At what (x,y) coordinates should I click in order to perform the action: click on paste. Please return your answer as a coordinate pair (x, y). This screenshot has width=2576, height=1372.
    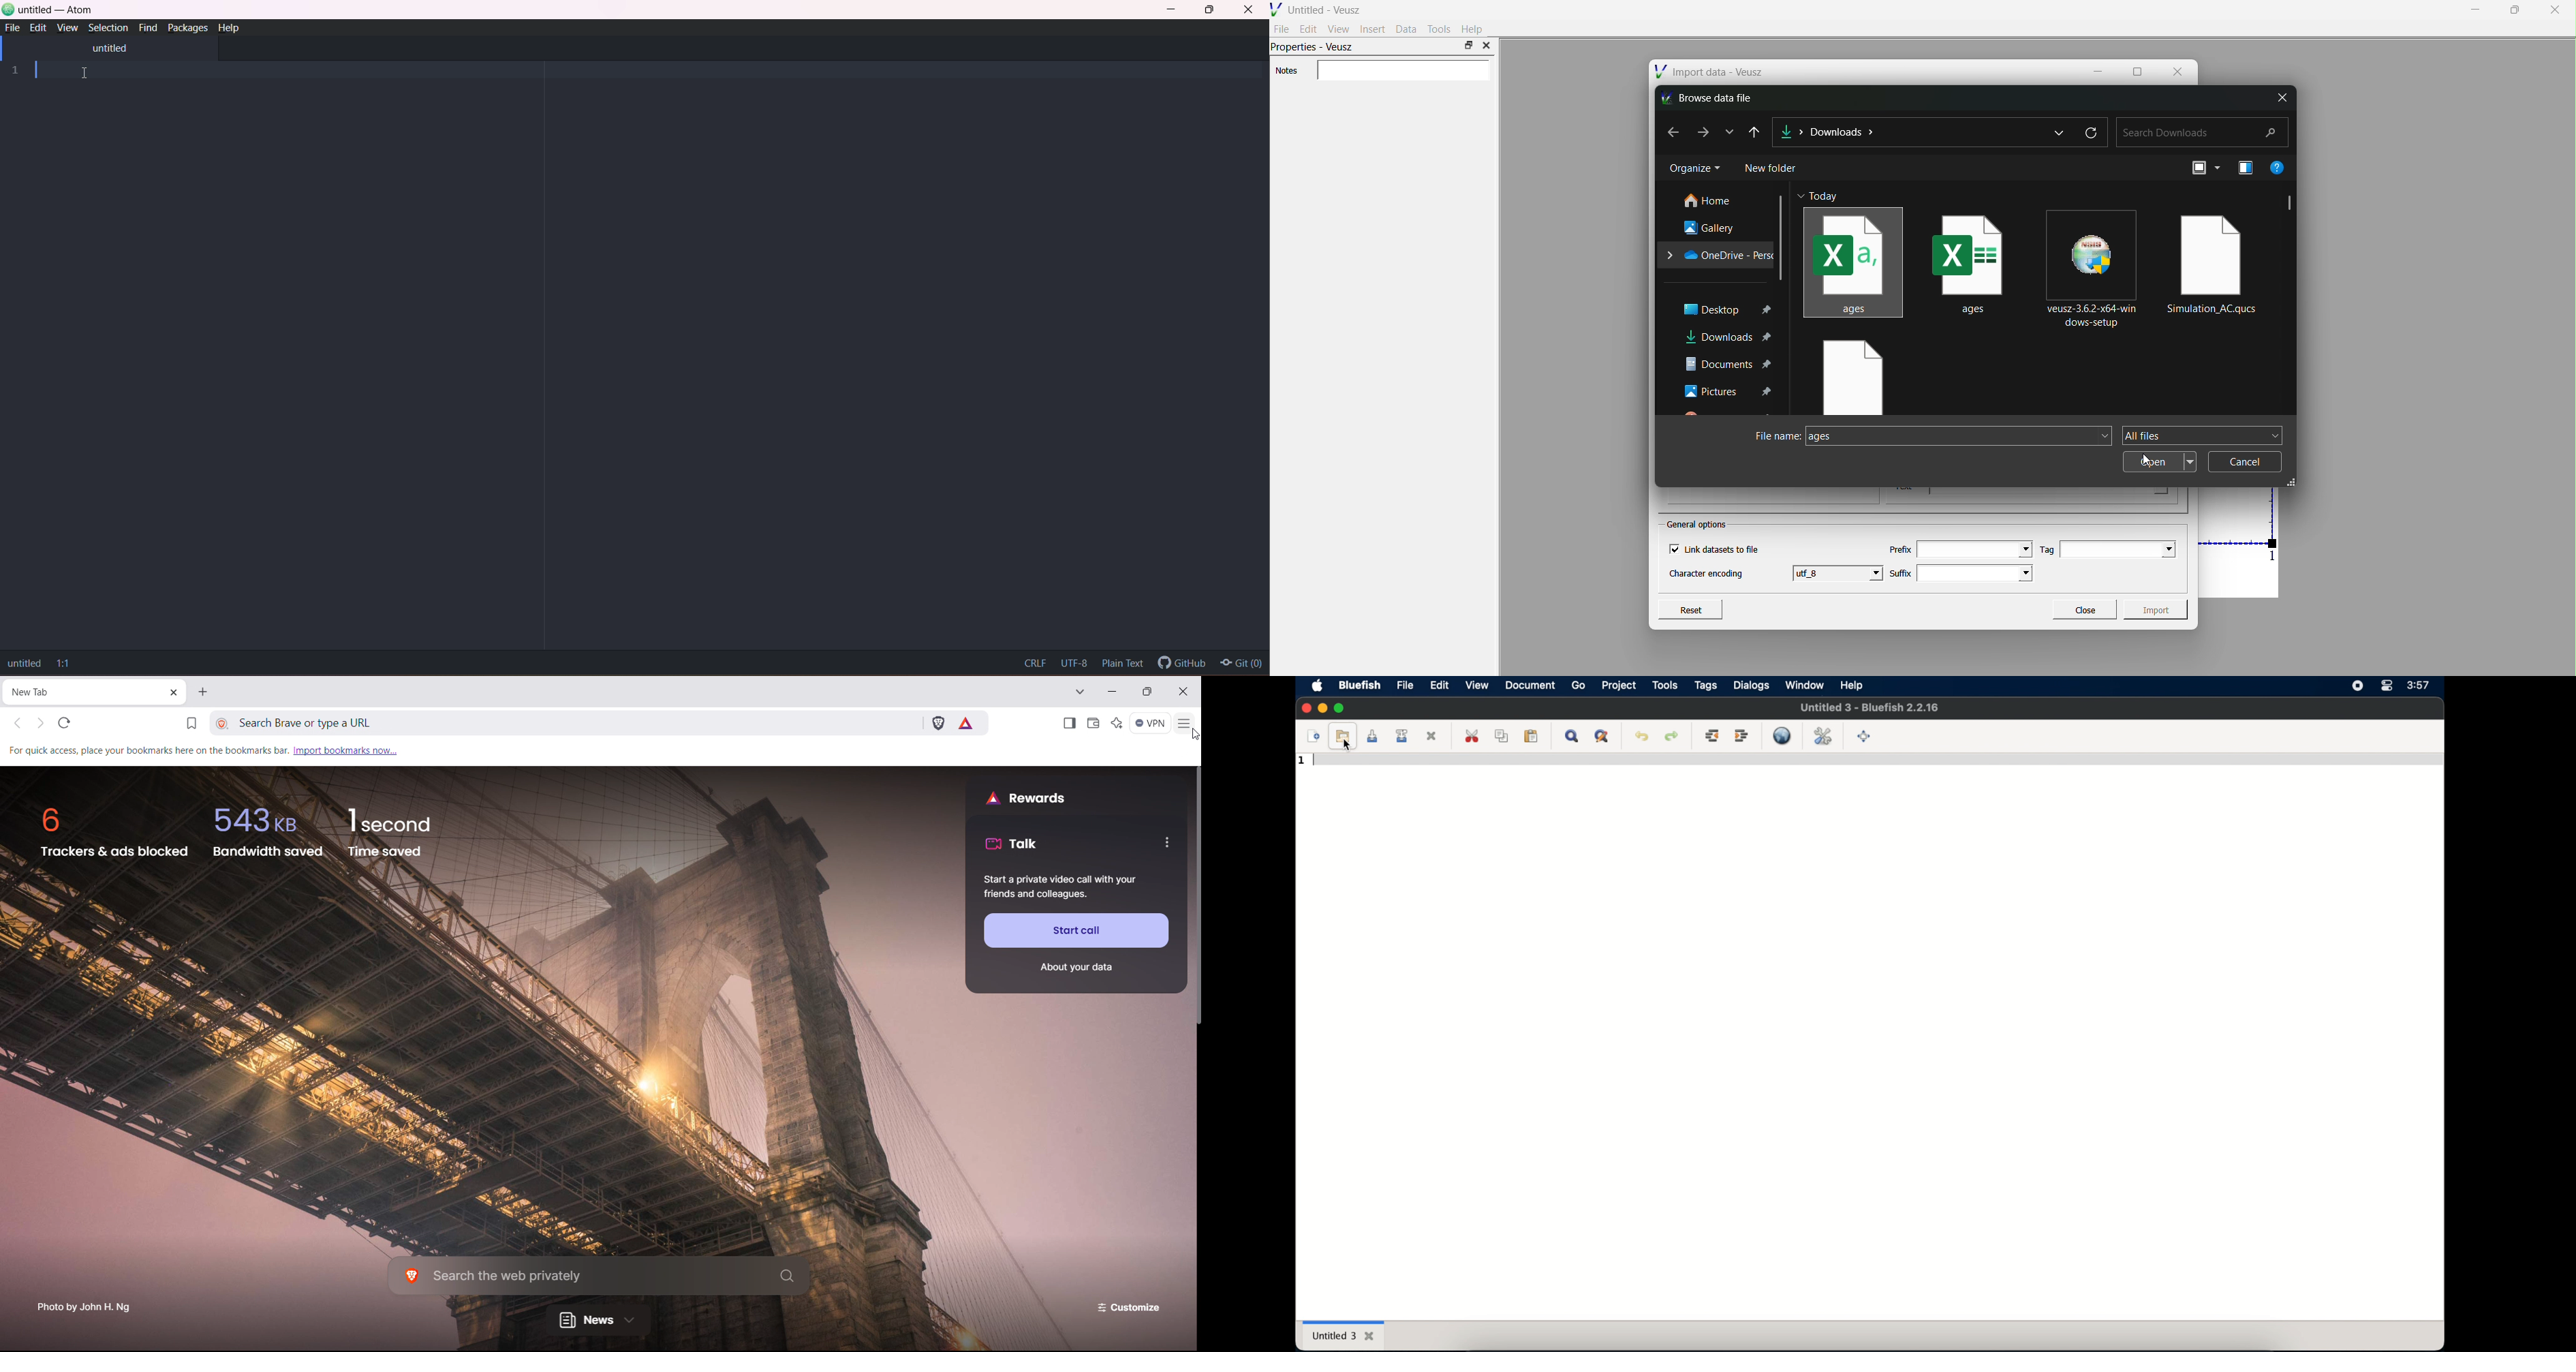
    Looking at the image, I should click on (1531, 737).